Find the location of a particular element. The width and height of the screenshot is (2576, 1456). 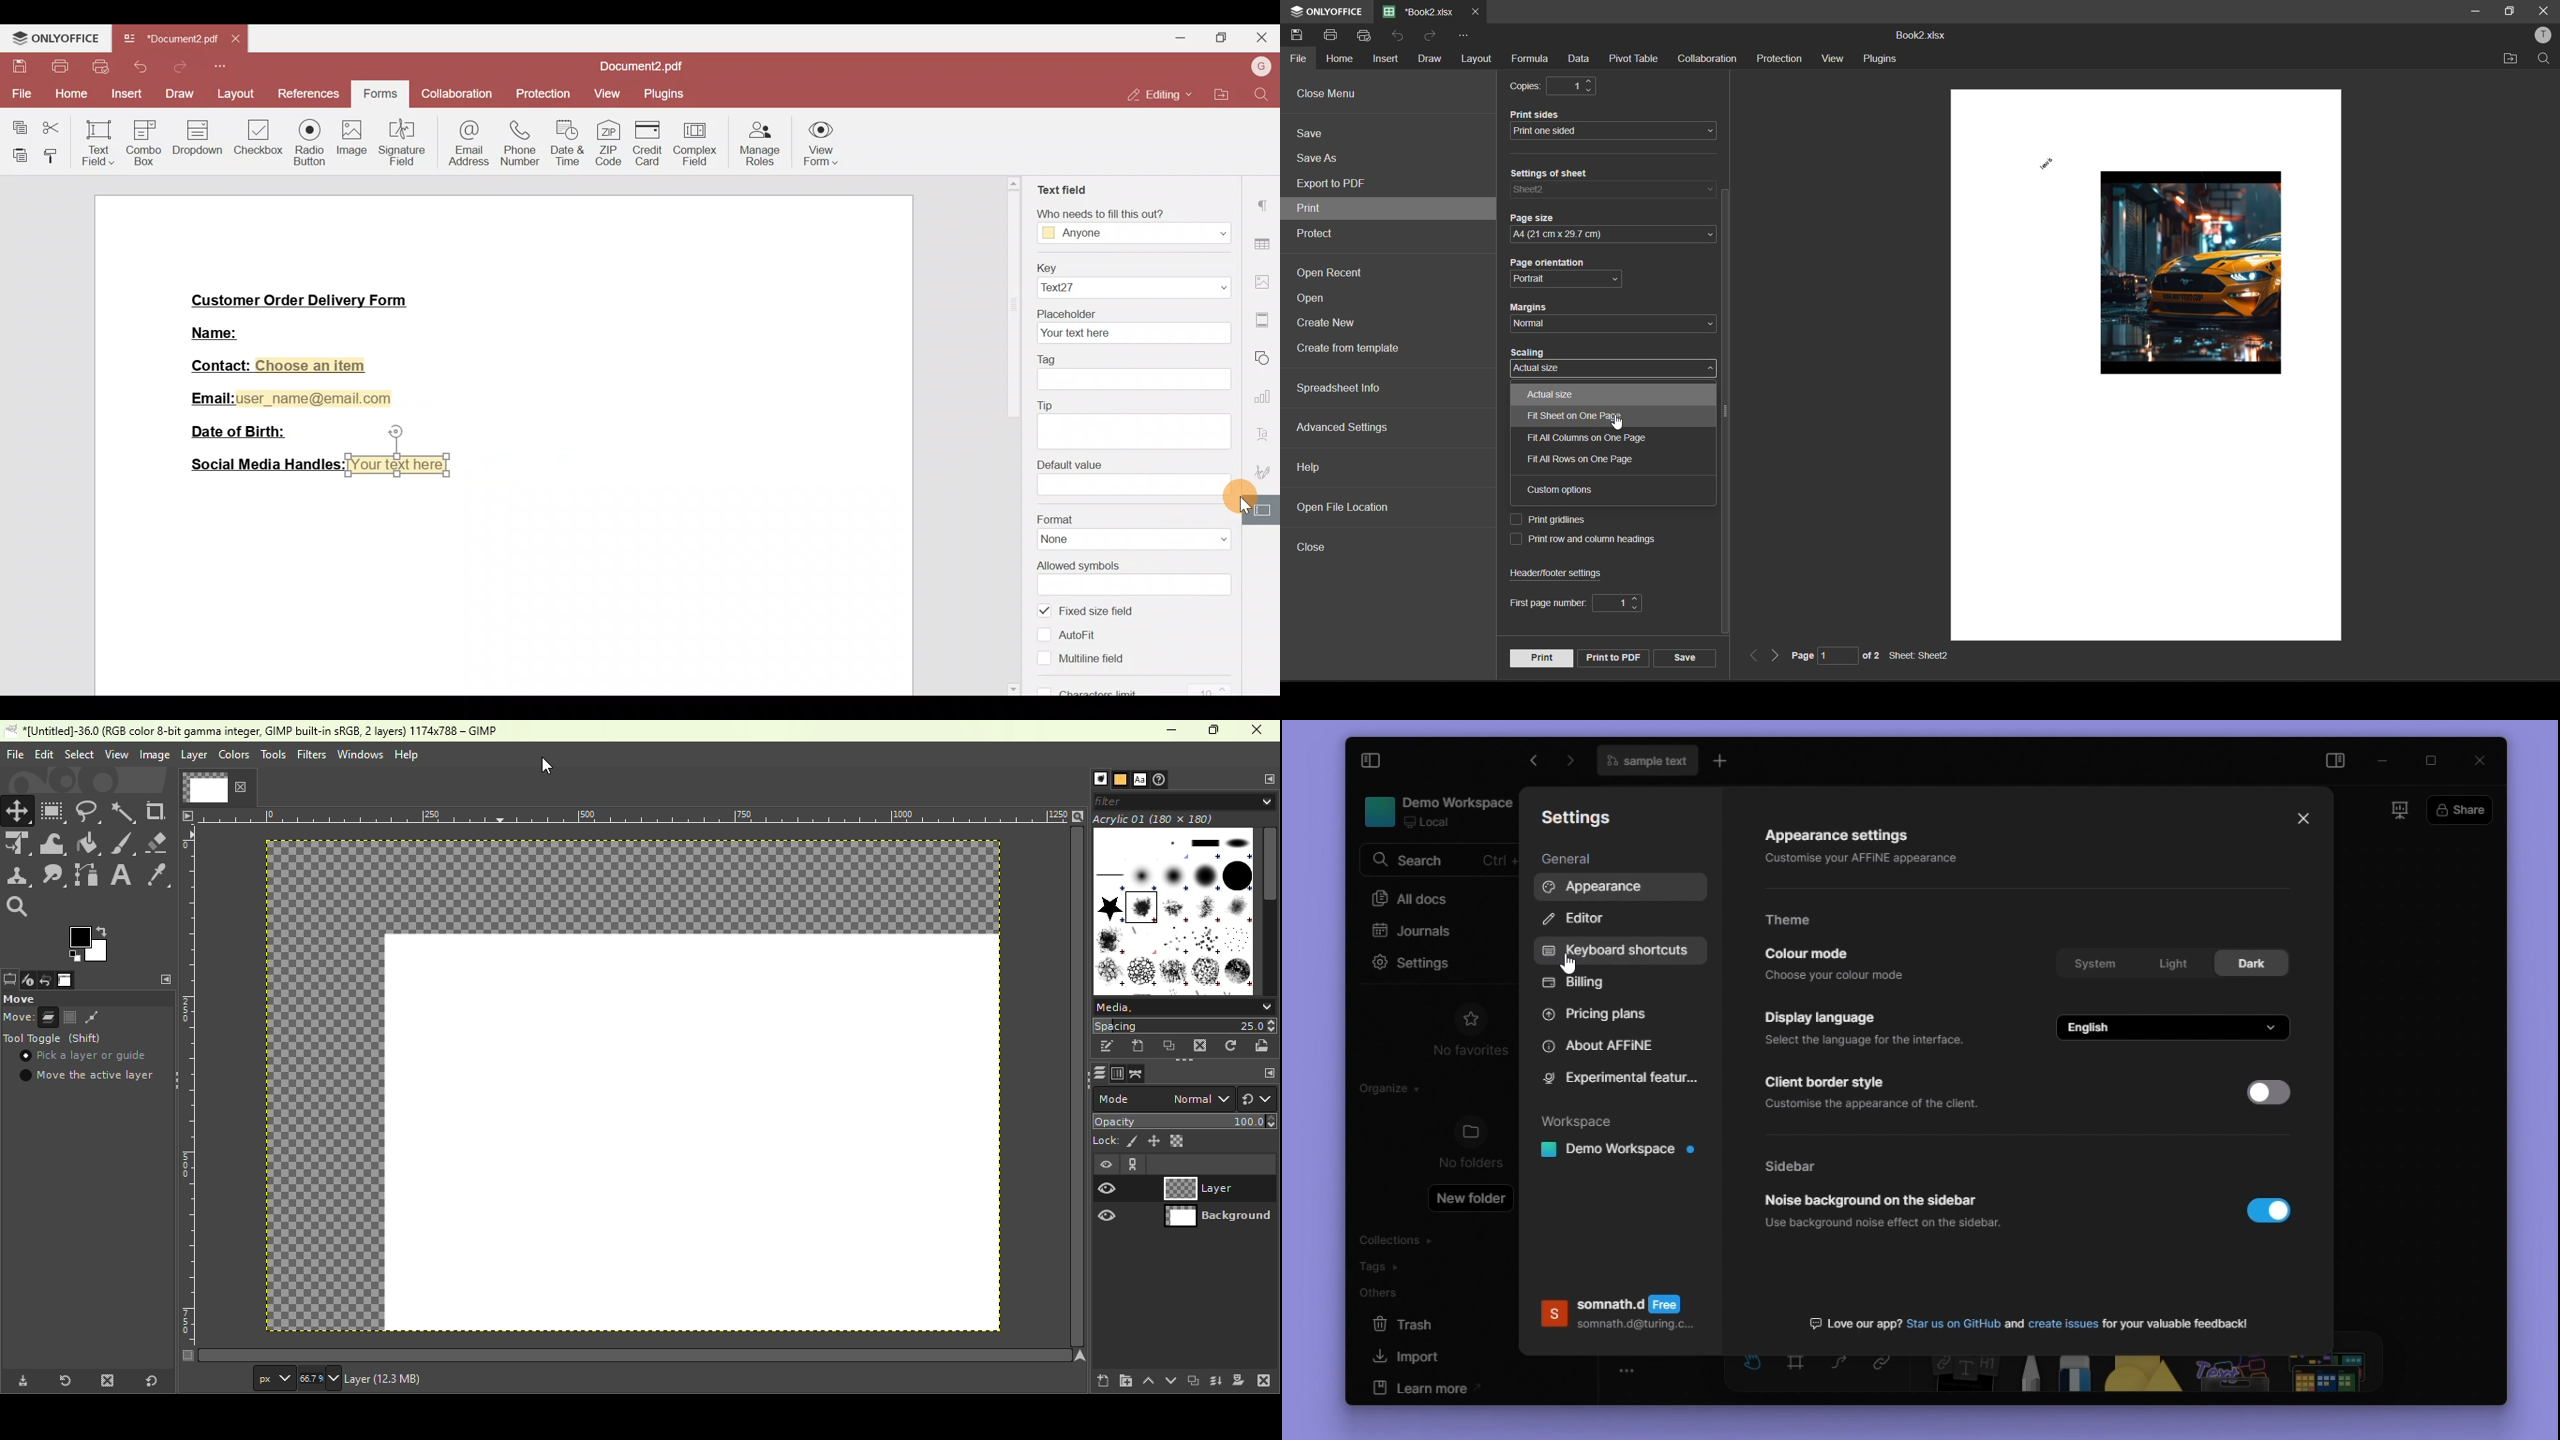

‘Normal is located at coordinates (1534, 324).